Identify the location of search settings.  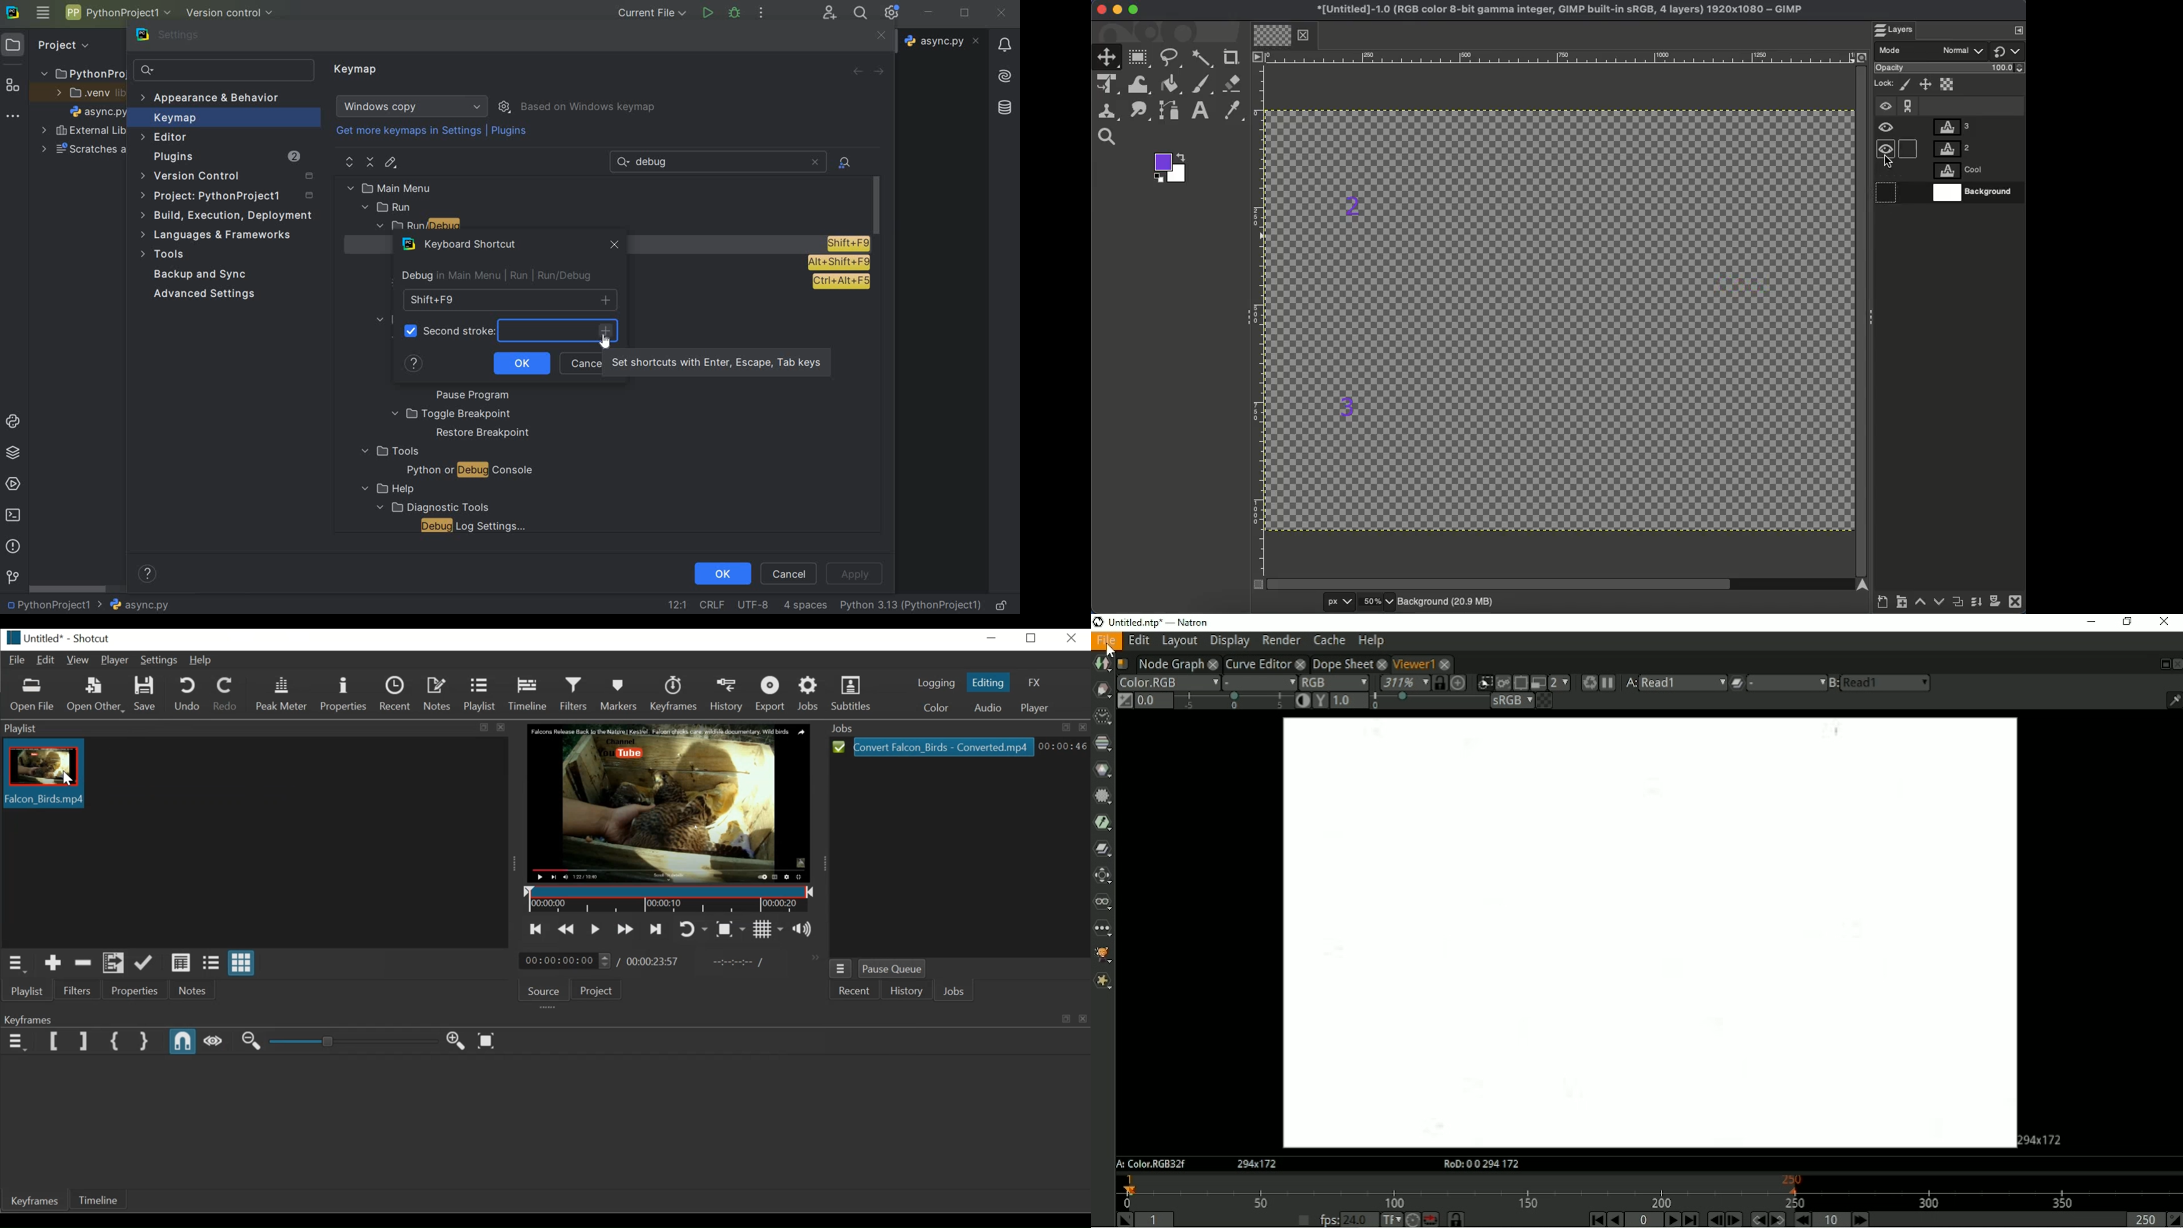
(224, 71).